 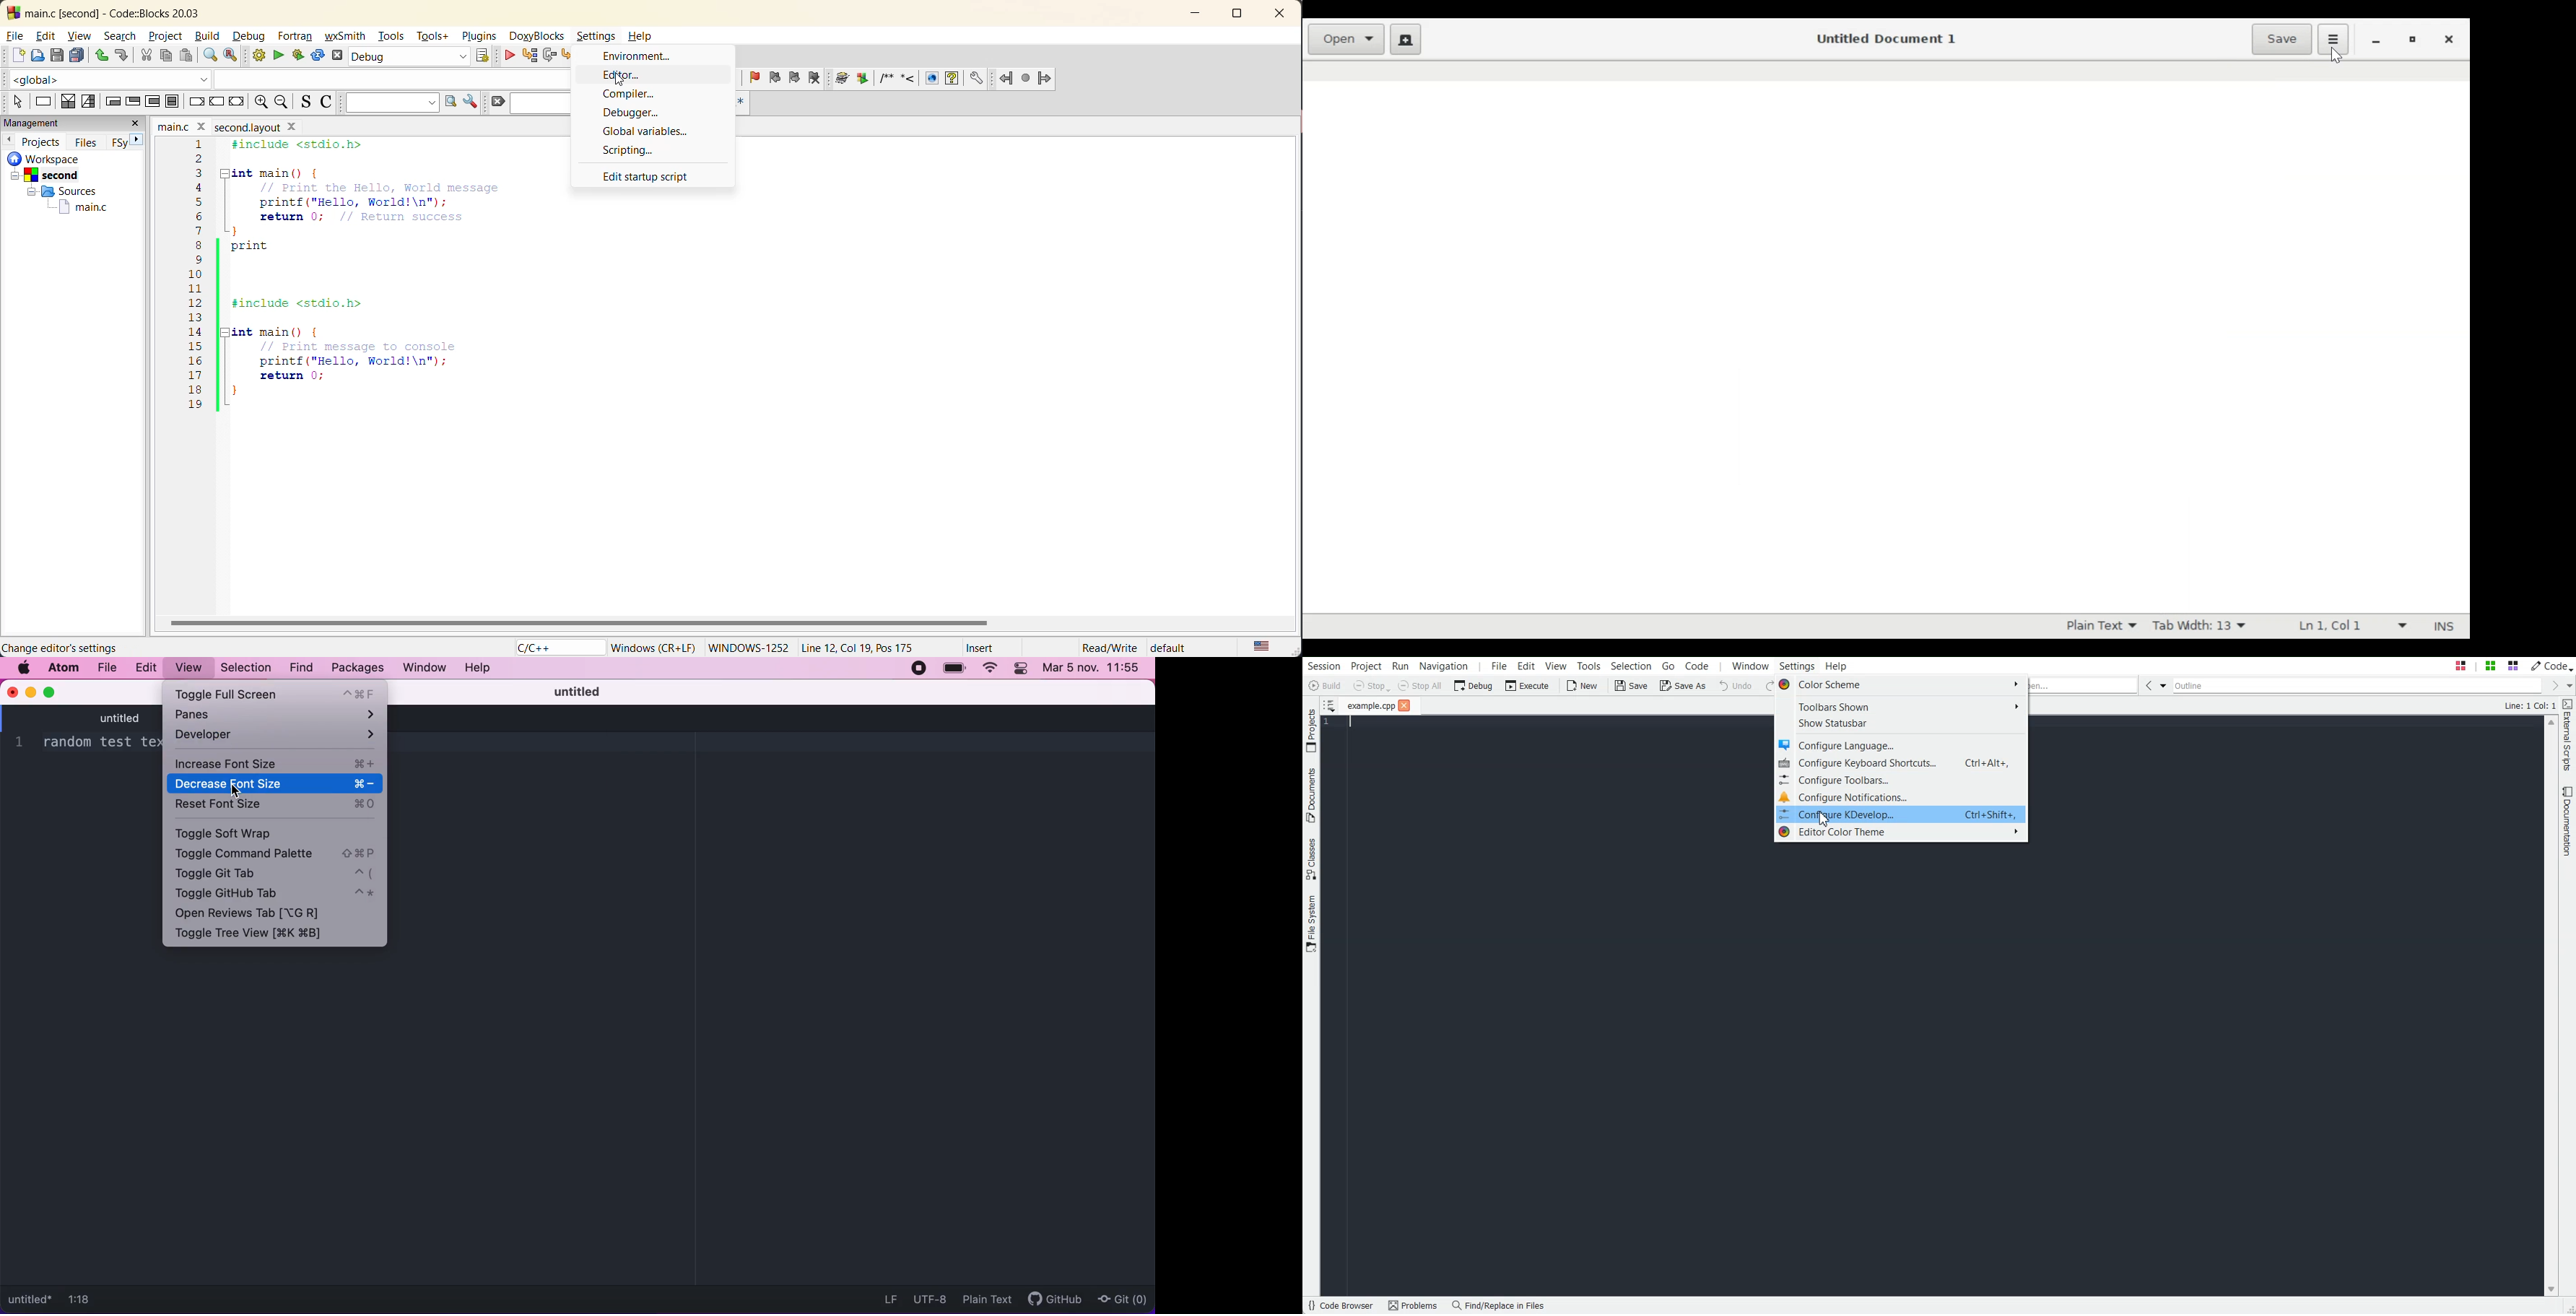 What do you see at coordinates (1584, 686) in the screenshot?
I see `New` at bounding box center [1584, 686].